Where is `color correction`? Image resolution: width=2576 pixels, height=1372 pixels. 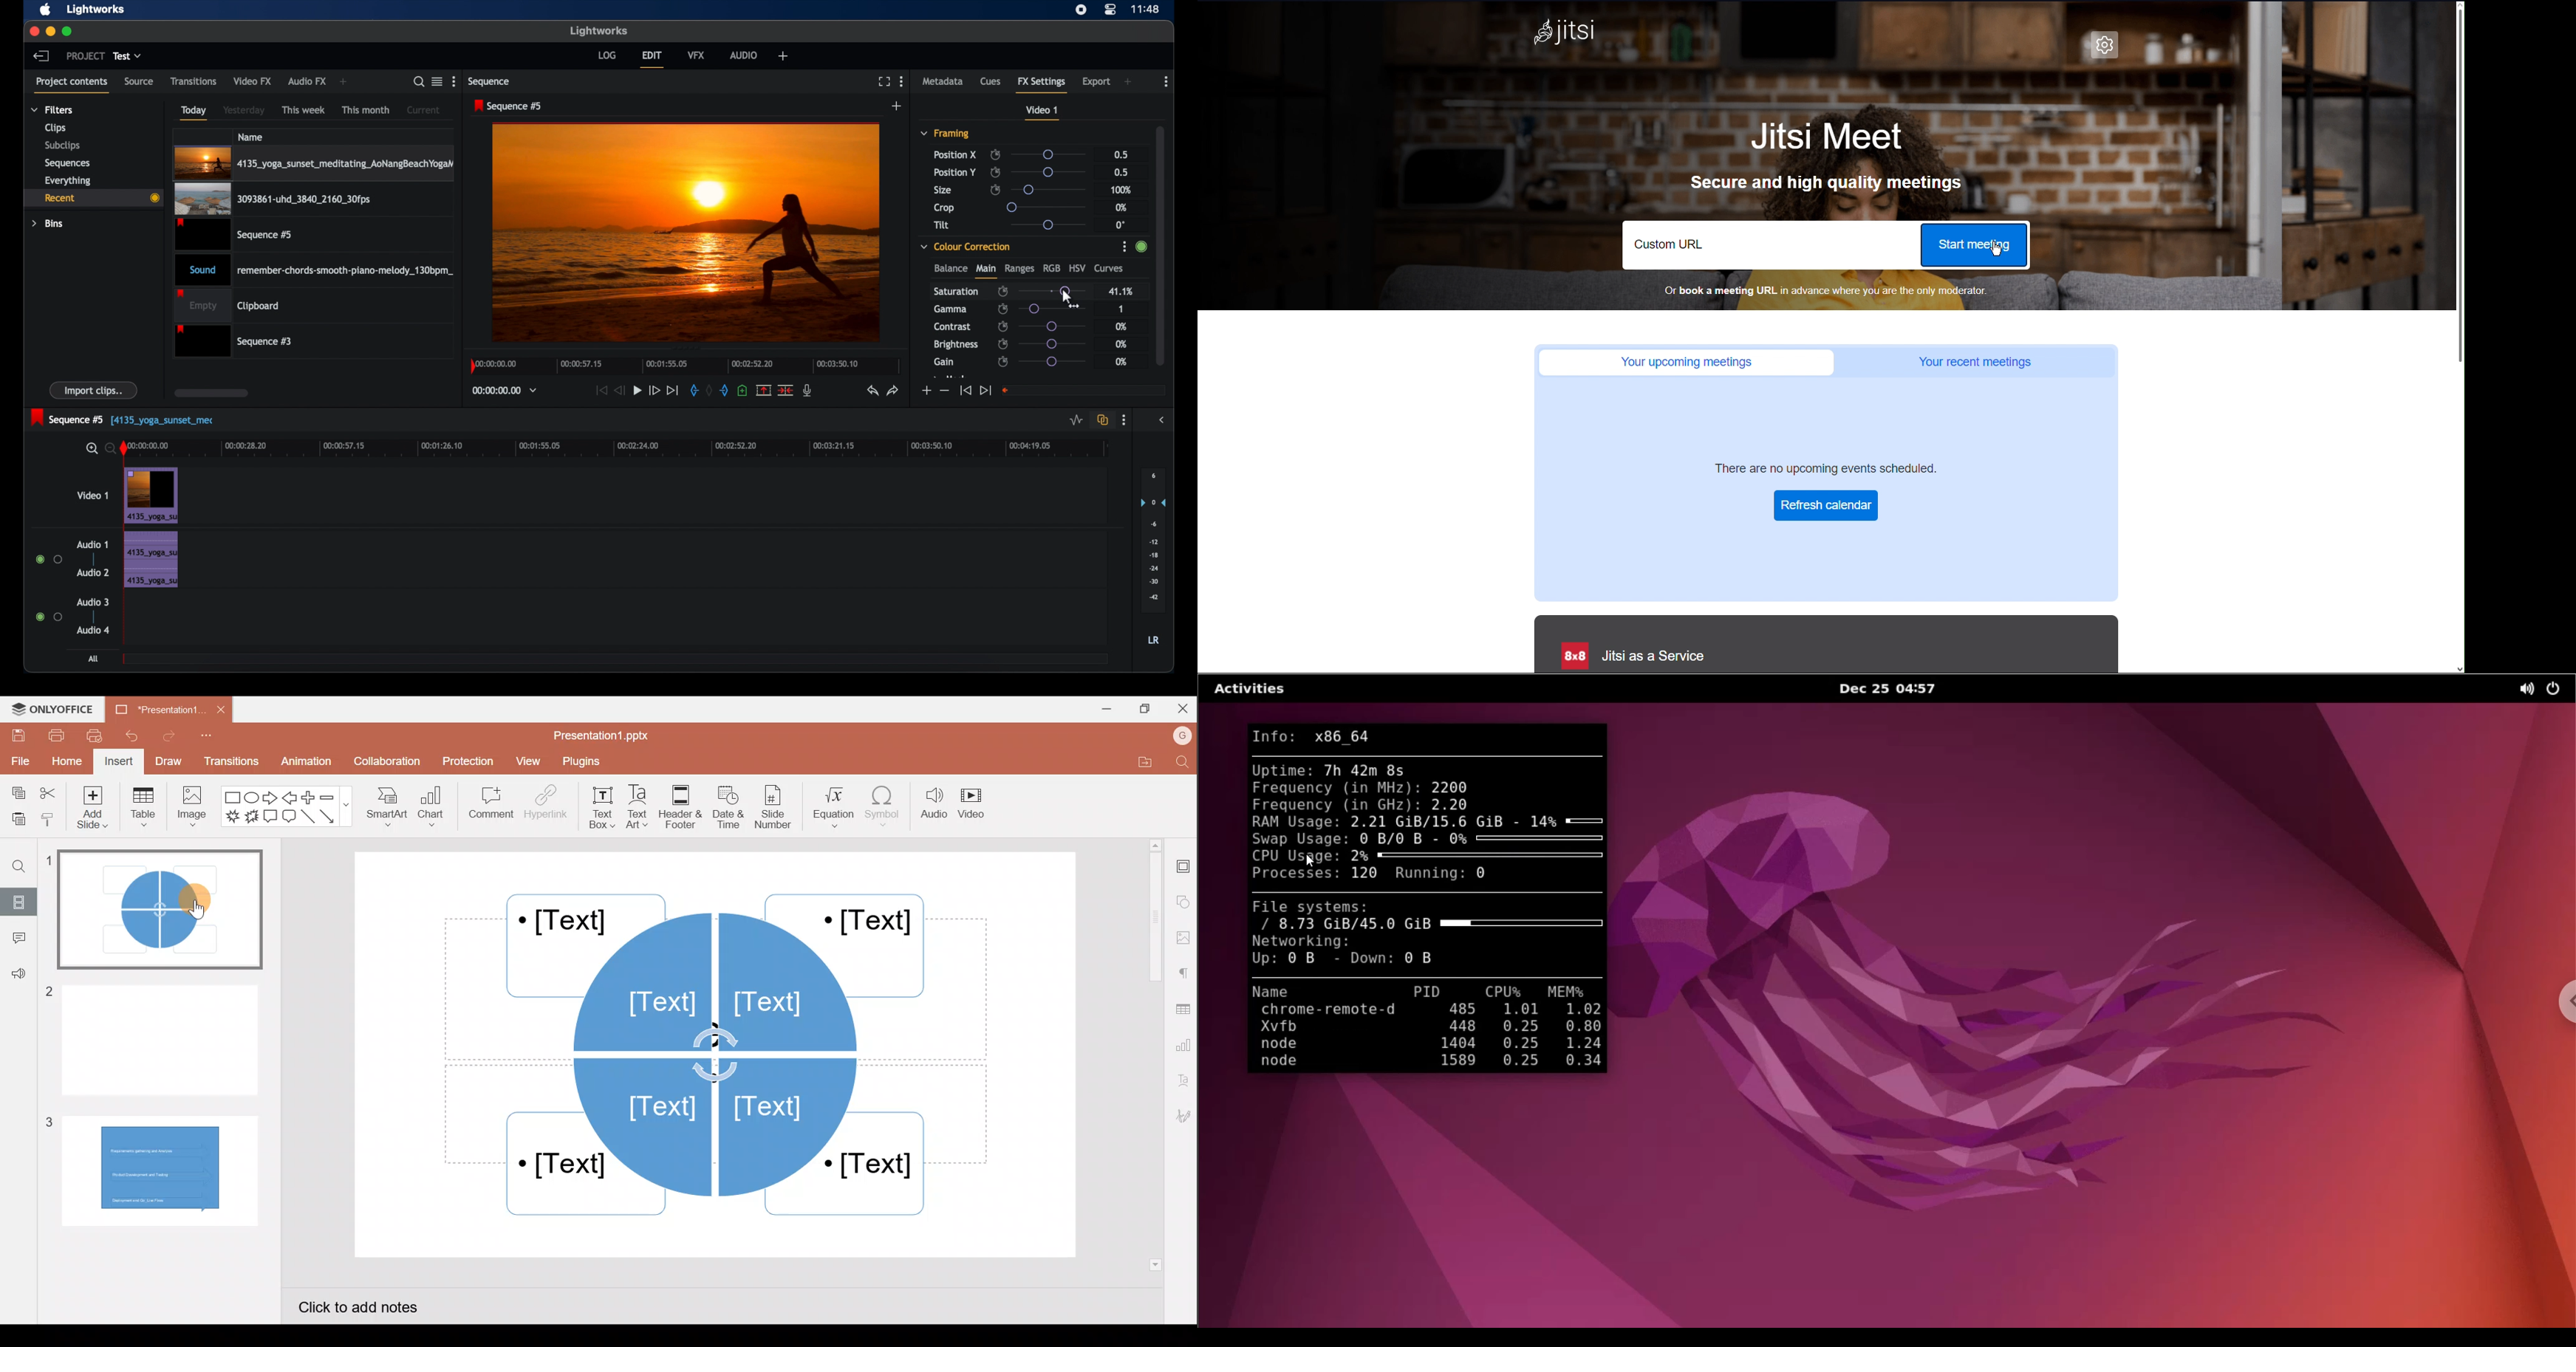 color correction is located at coordinates (966, 246).